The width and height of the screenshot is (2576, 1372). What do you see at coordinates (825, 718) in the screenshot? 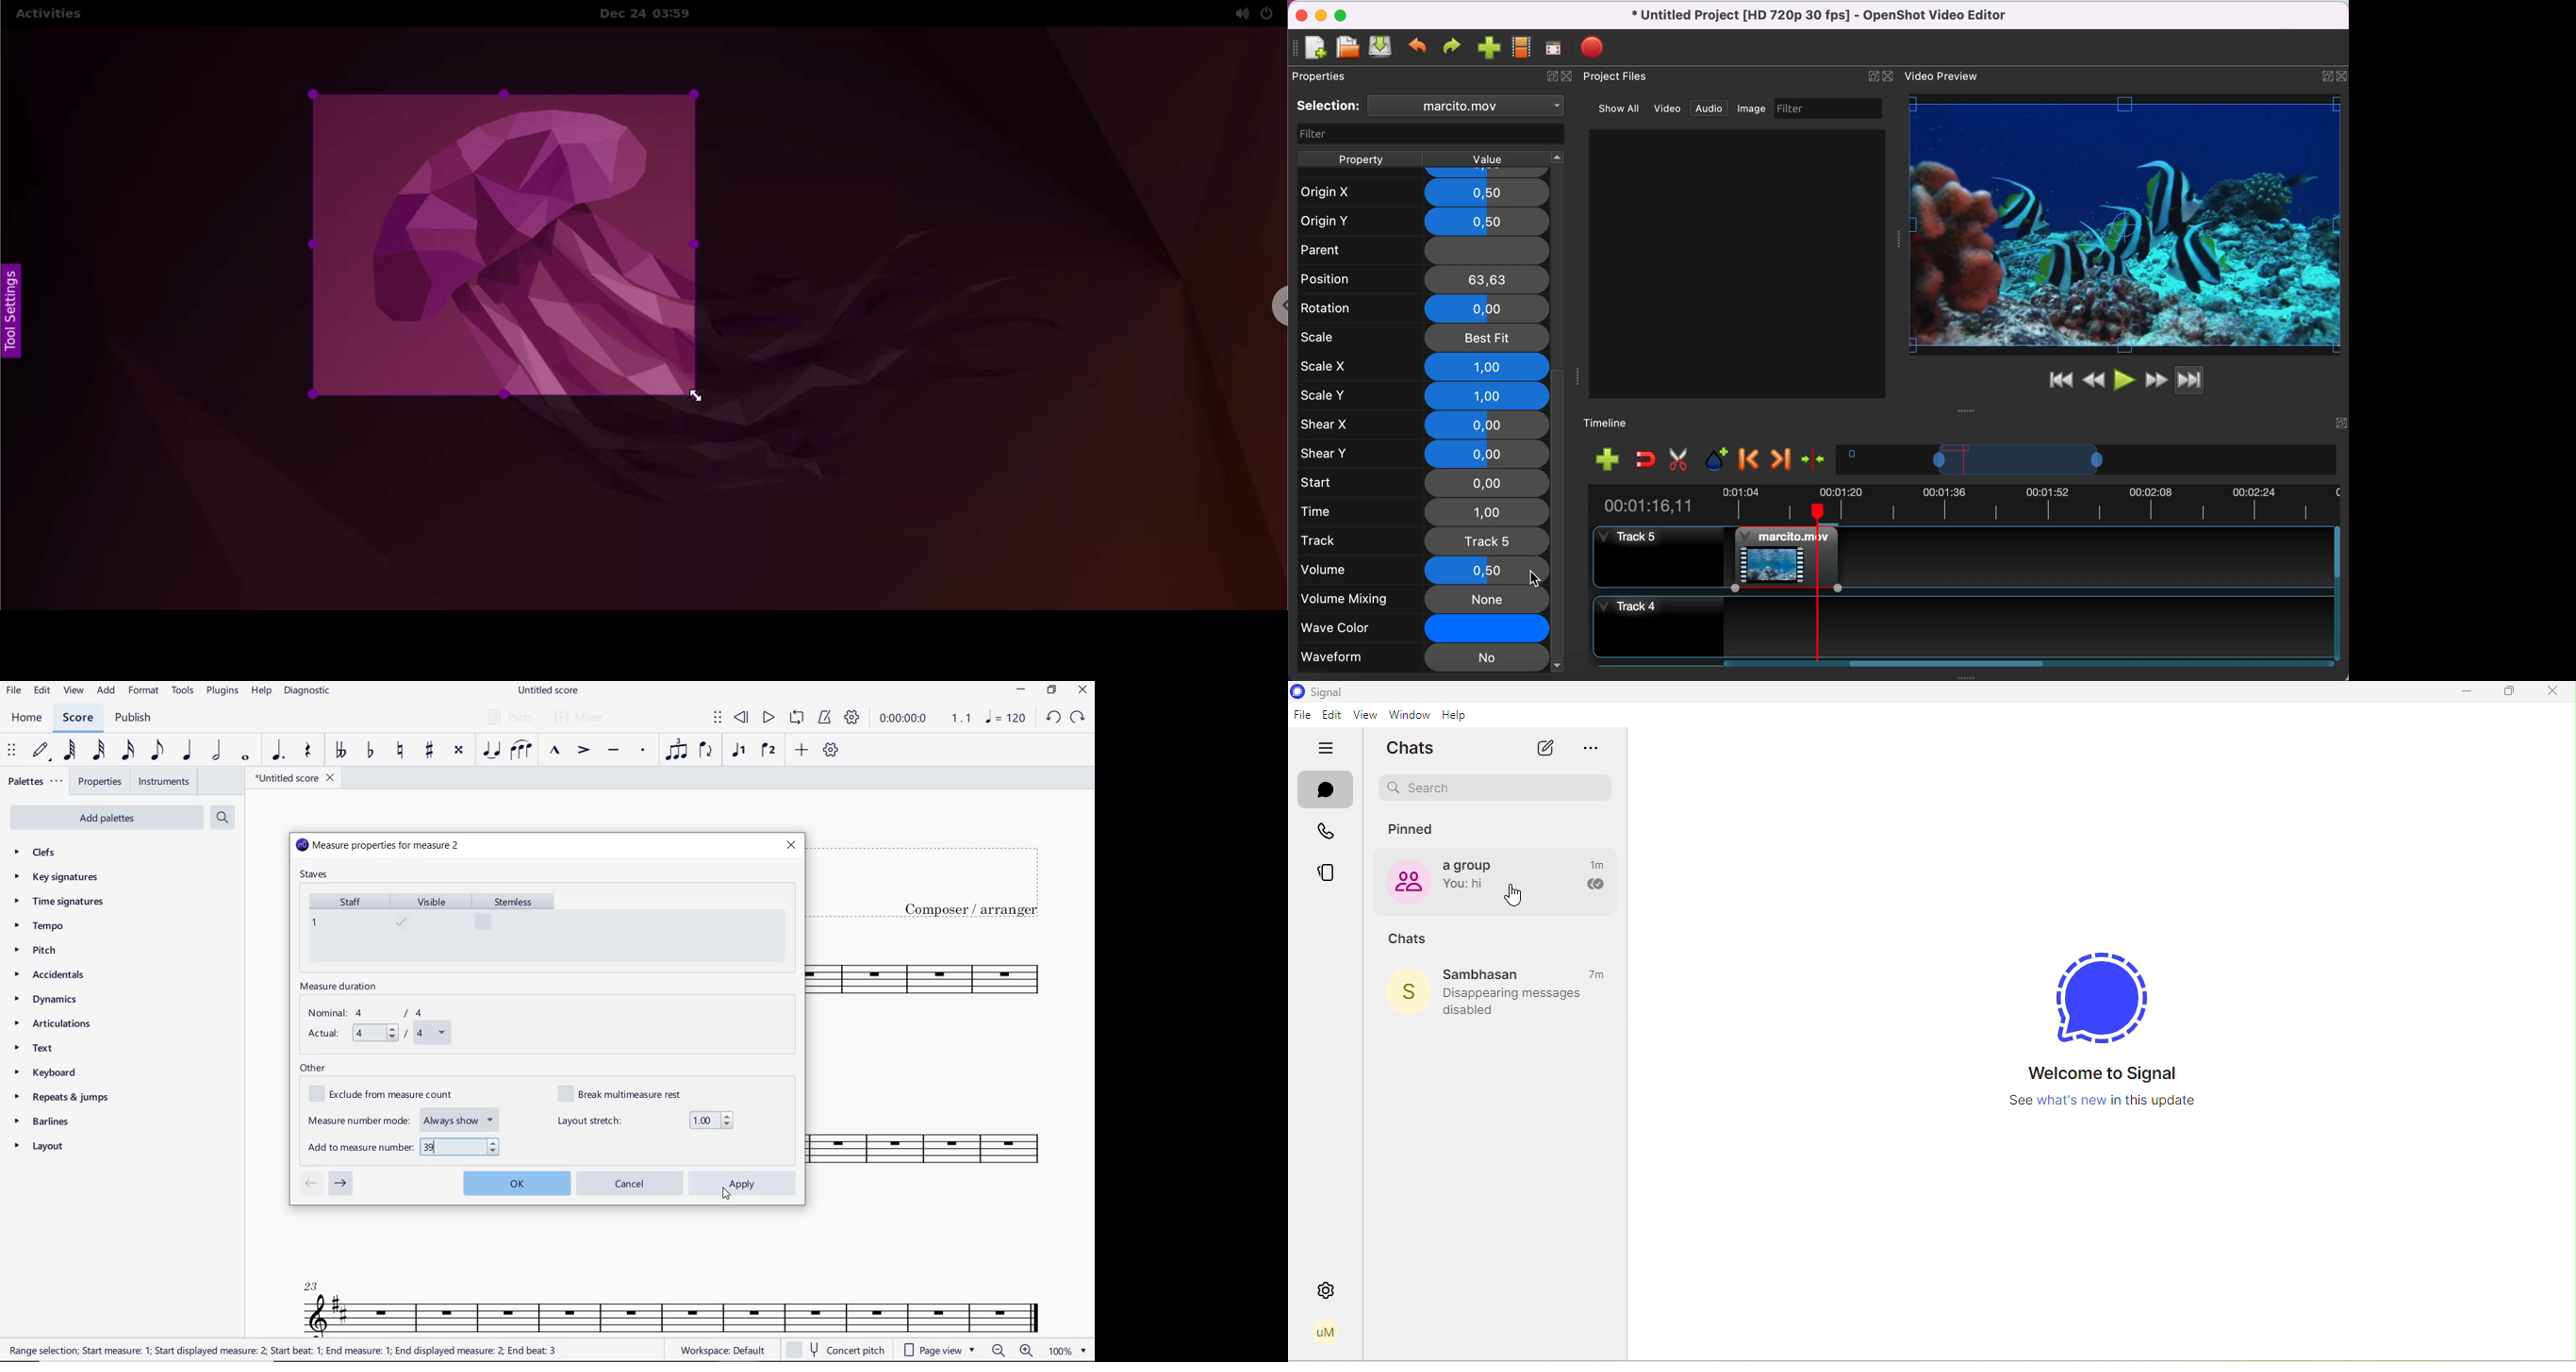
I see `METRONOME` at bounding box center [825, 718].